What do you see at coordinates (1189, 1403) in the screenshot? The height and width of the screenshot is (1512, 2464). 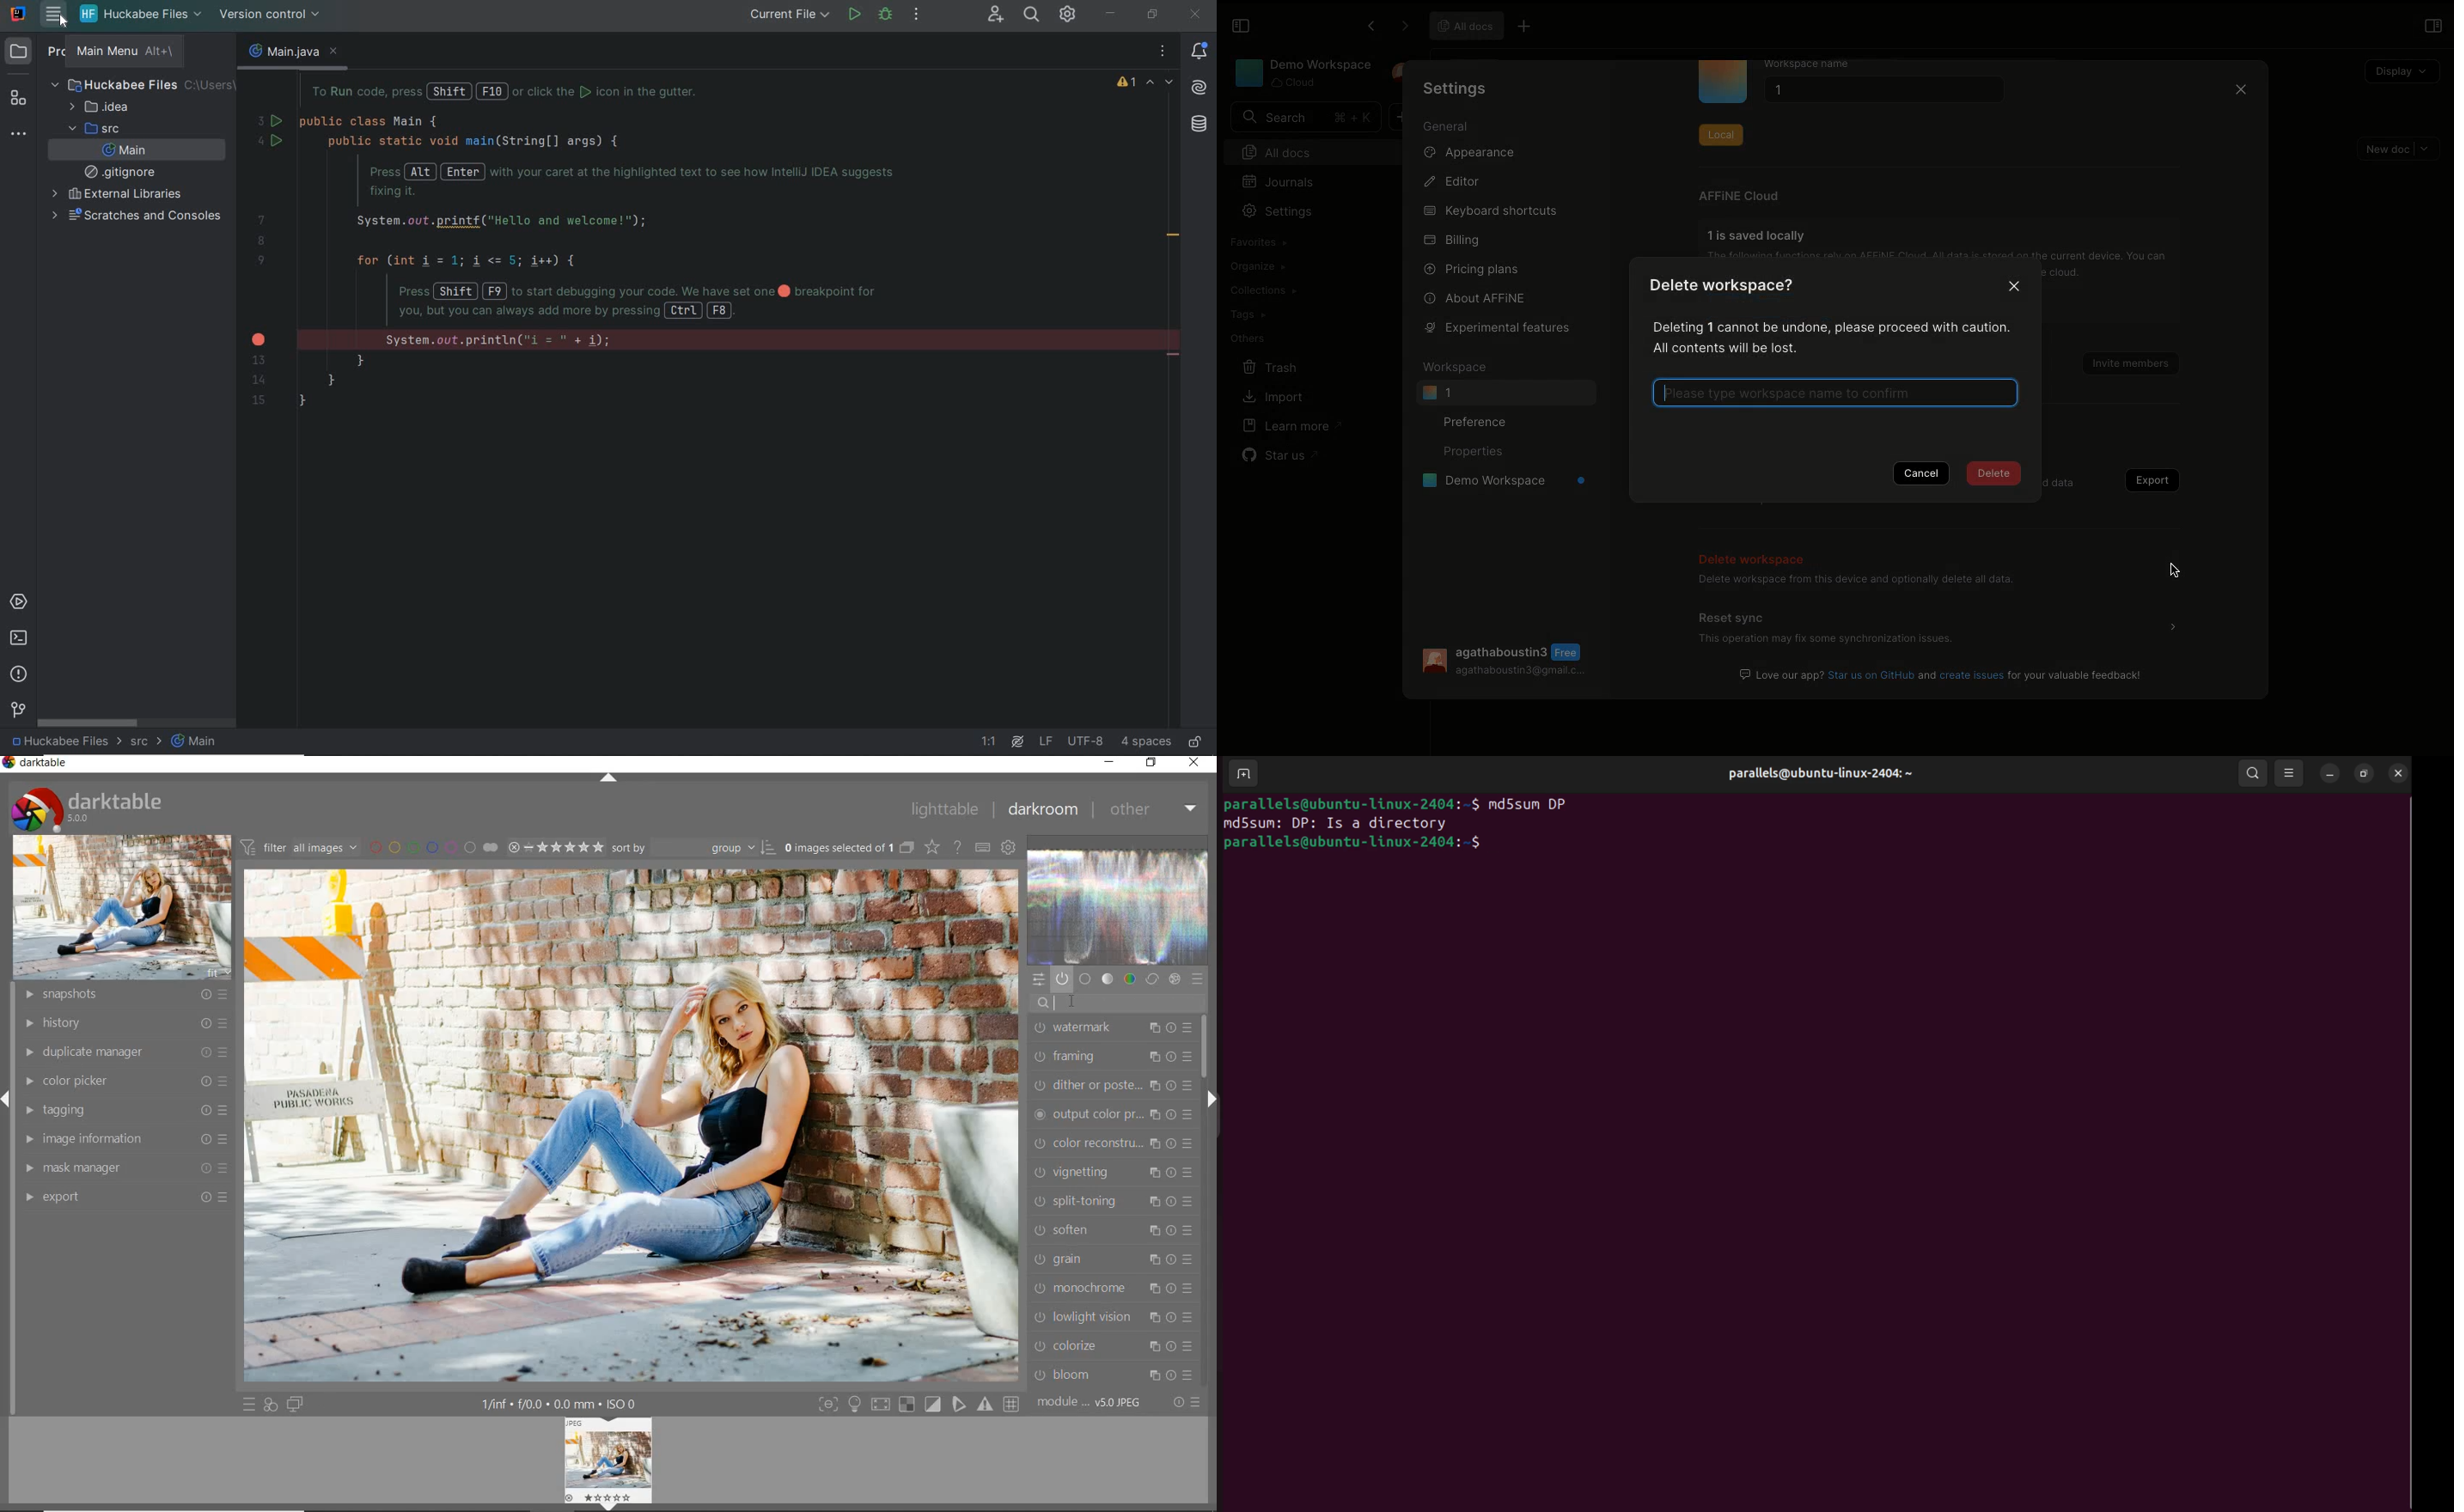 I see `reset or presets & preferences` at bounding box center [1189, 1403].